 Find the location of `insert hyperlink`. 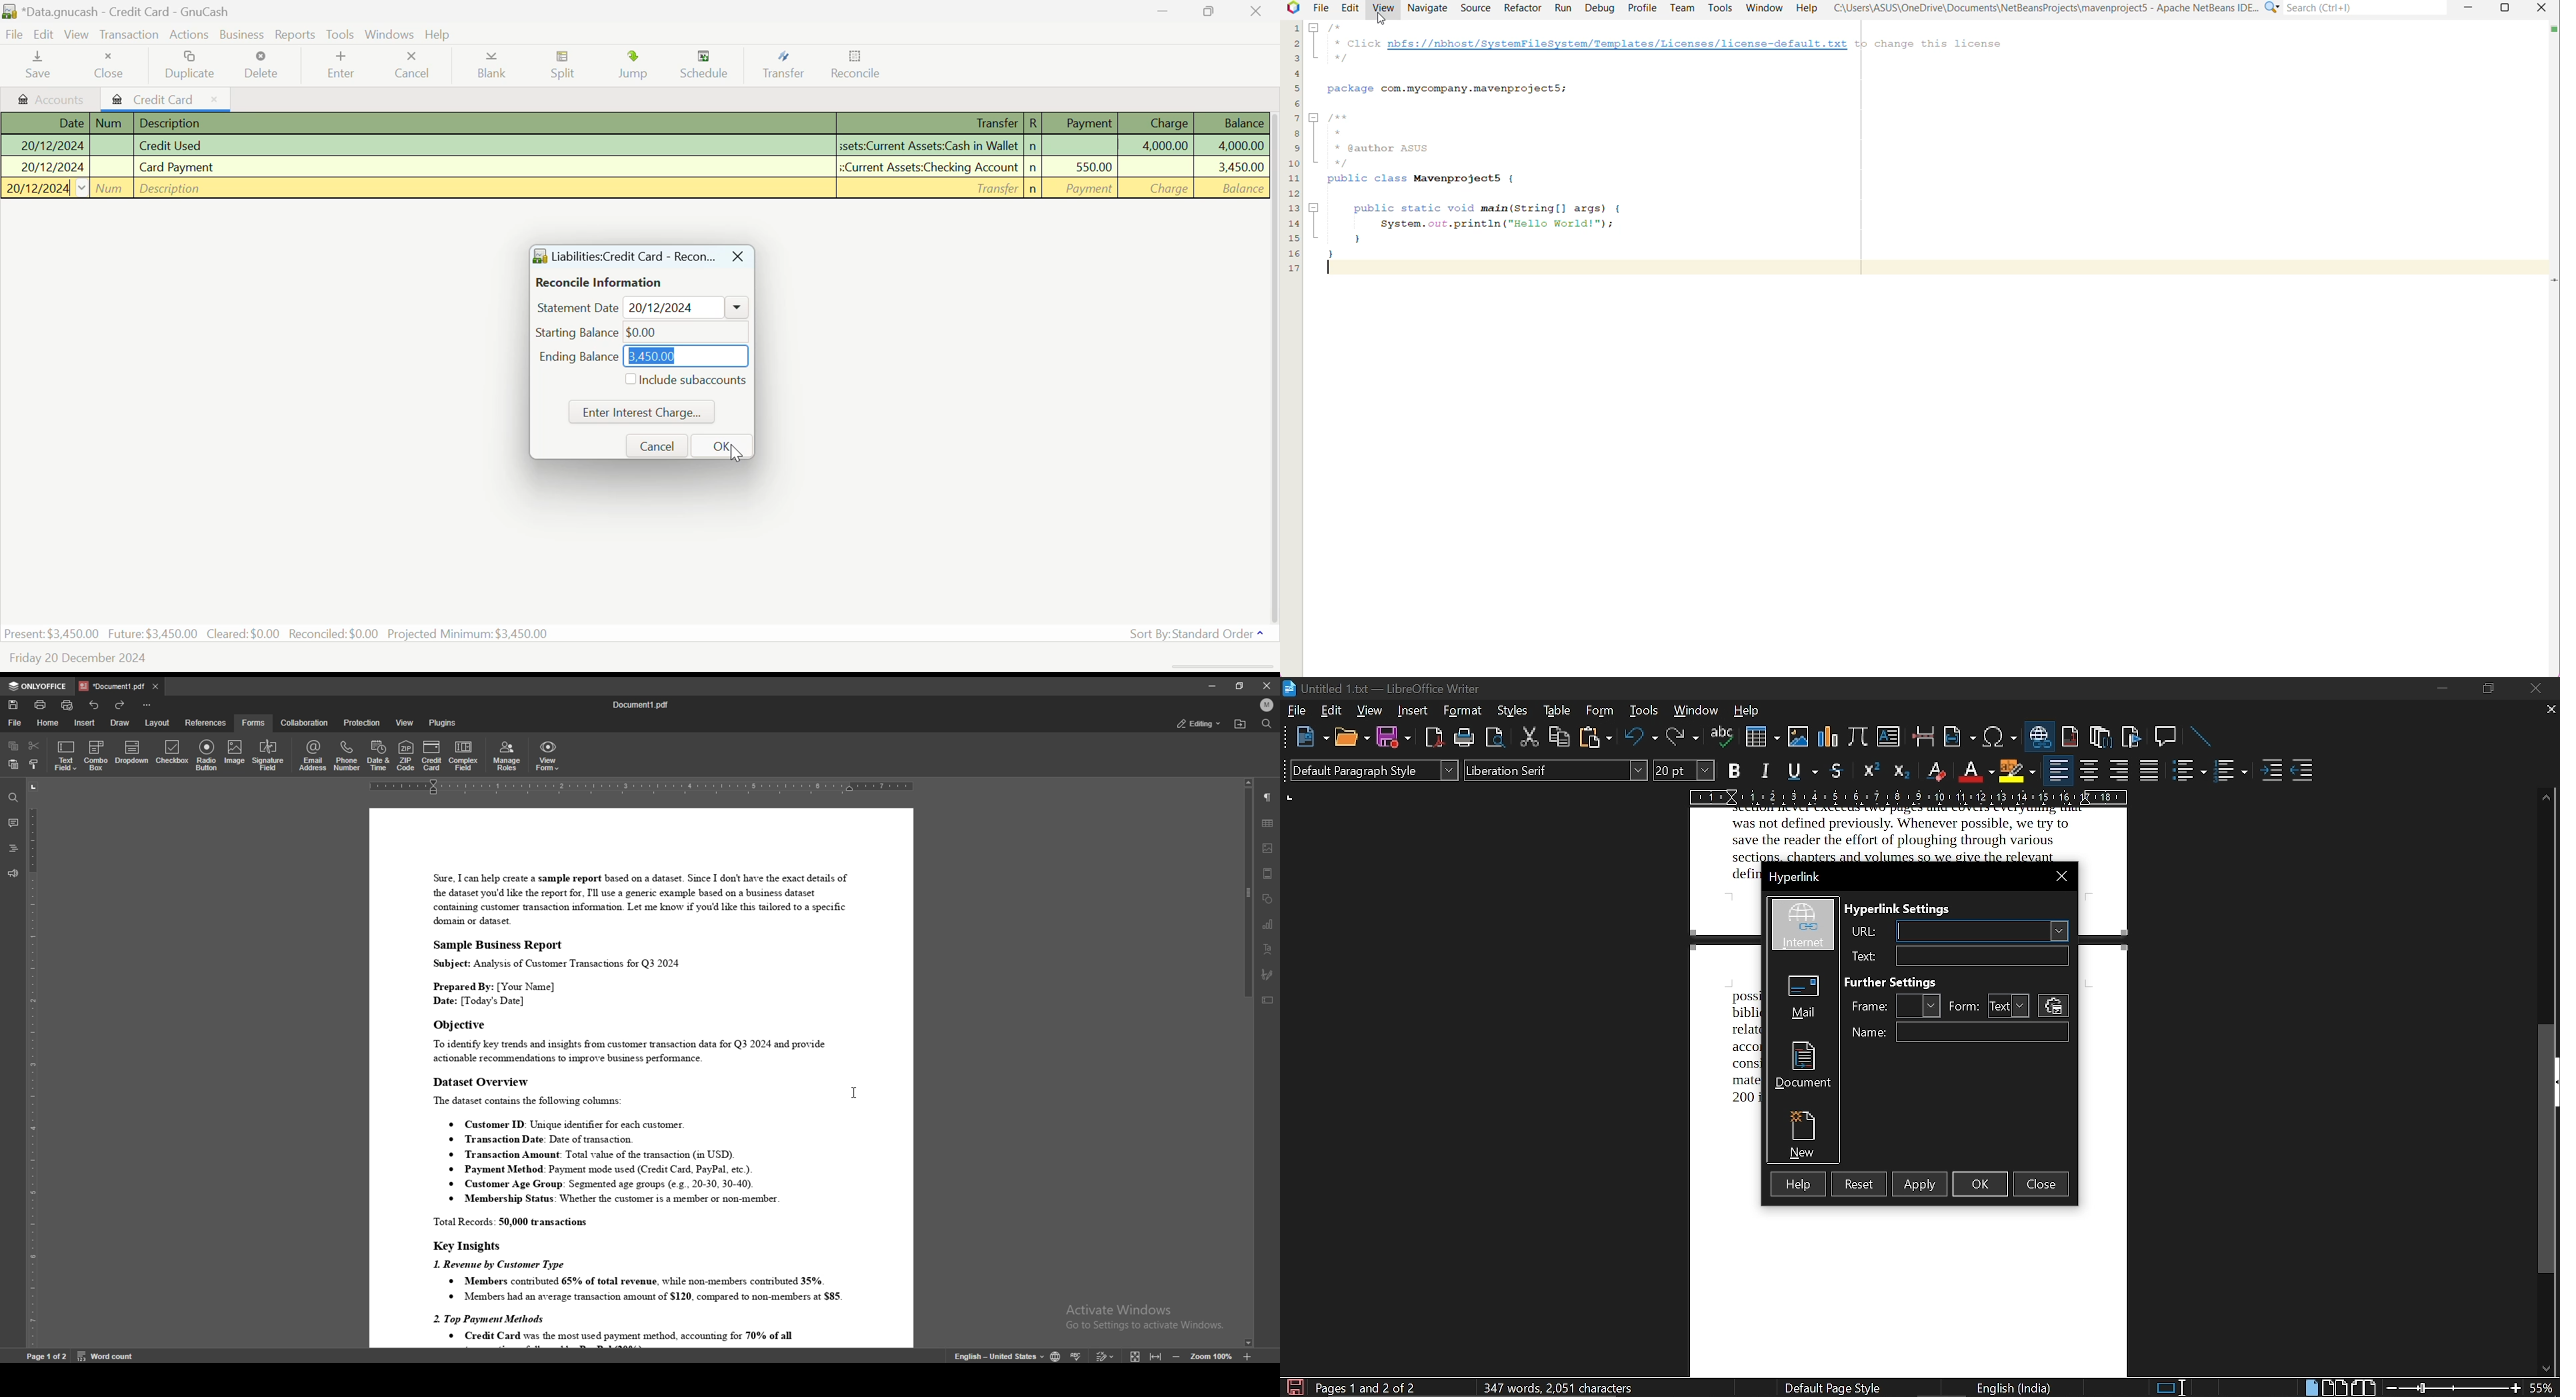

insert hyperlink is located at coordinates (2042, 738).